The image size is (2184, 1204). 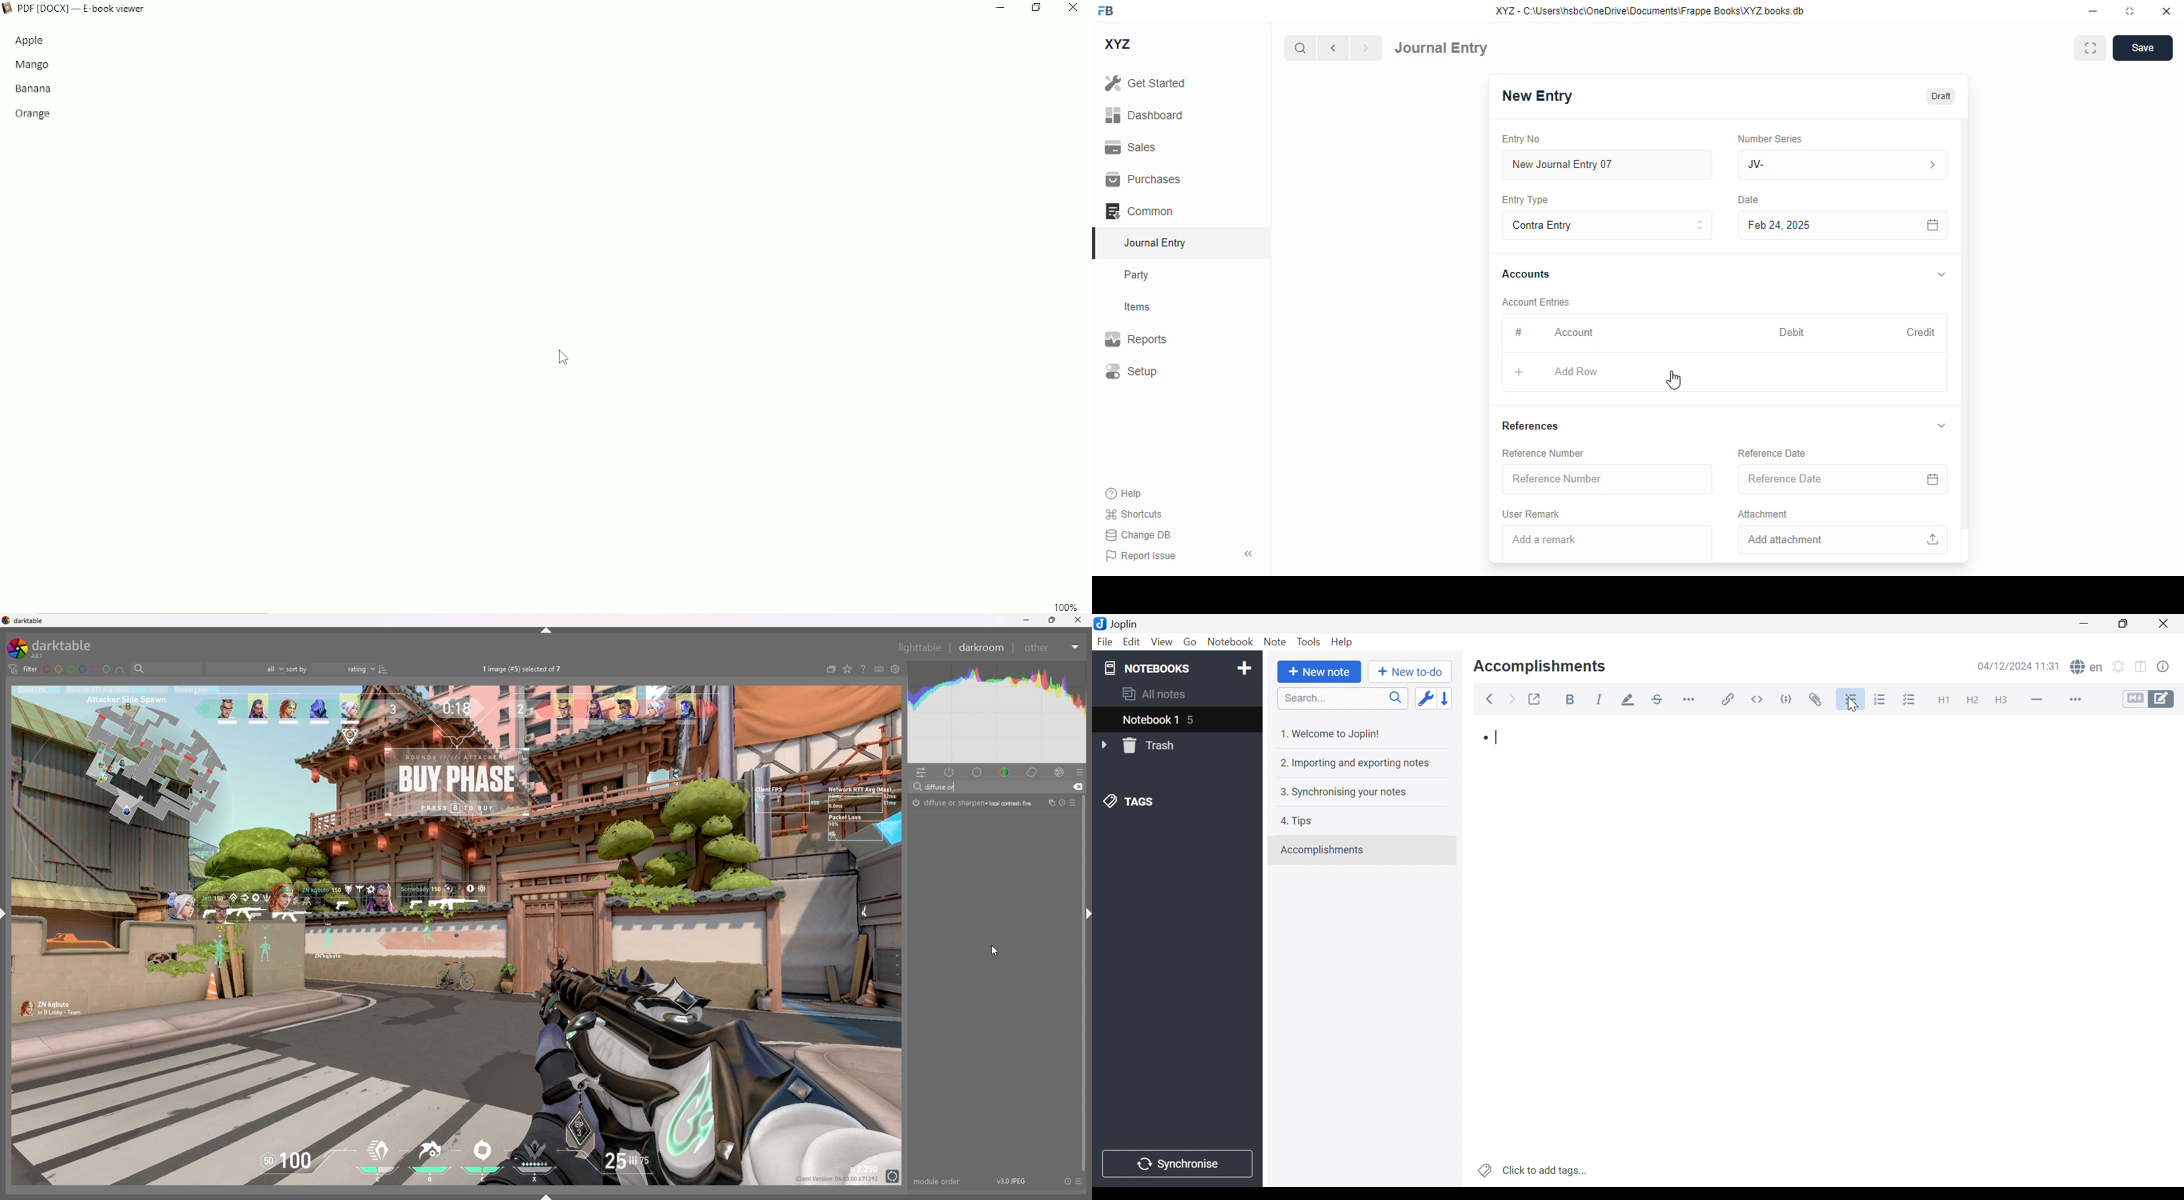 What do you see at coordinates (863, 669) in the screenshot?
I see `online help` at bounding box center [863, 669].